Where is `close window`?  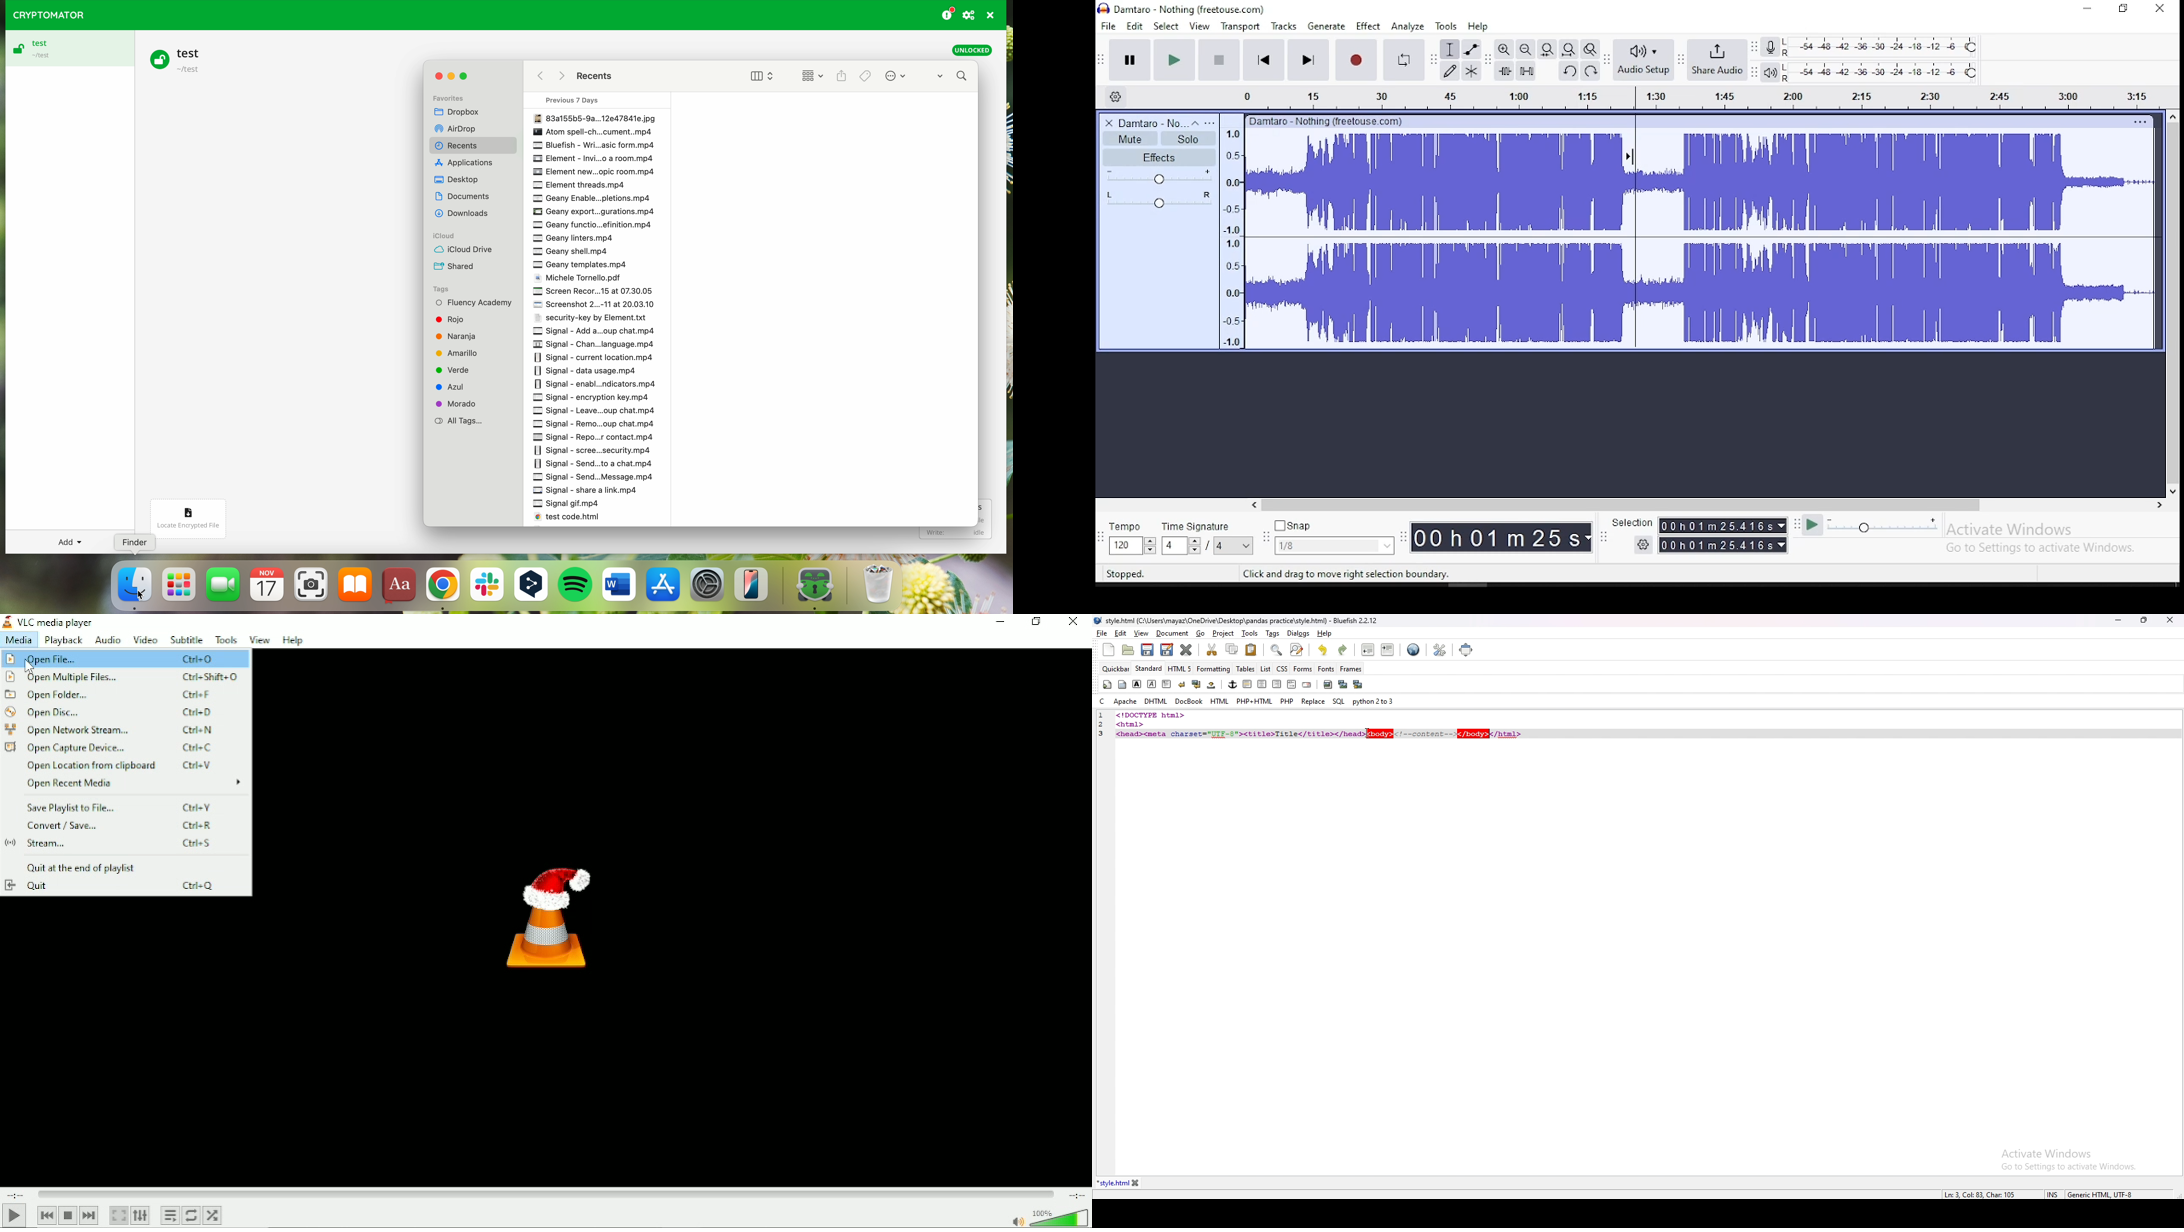 close window is located at coordinates (2161, 9).